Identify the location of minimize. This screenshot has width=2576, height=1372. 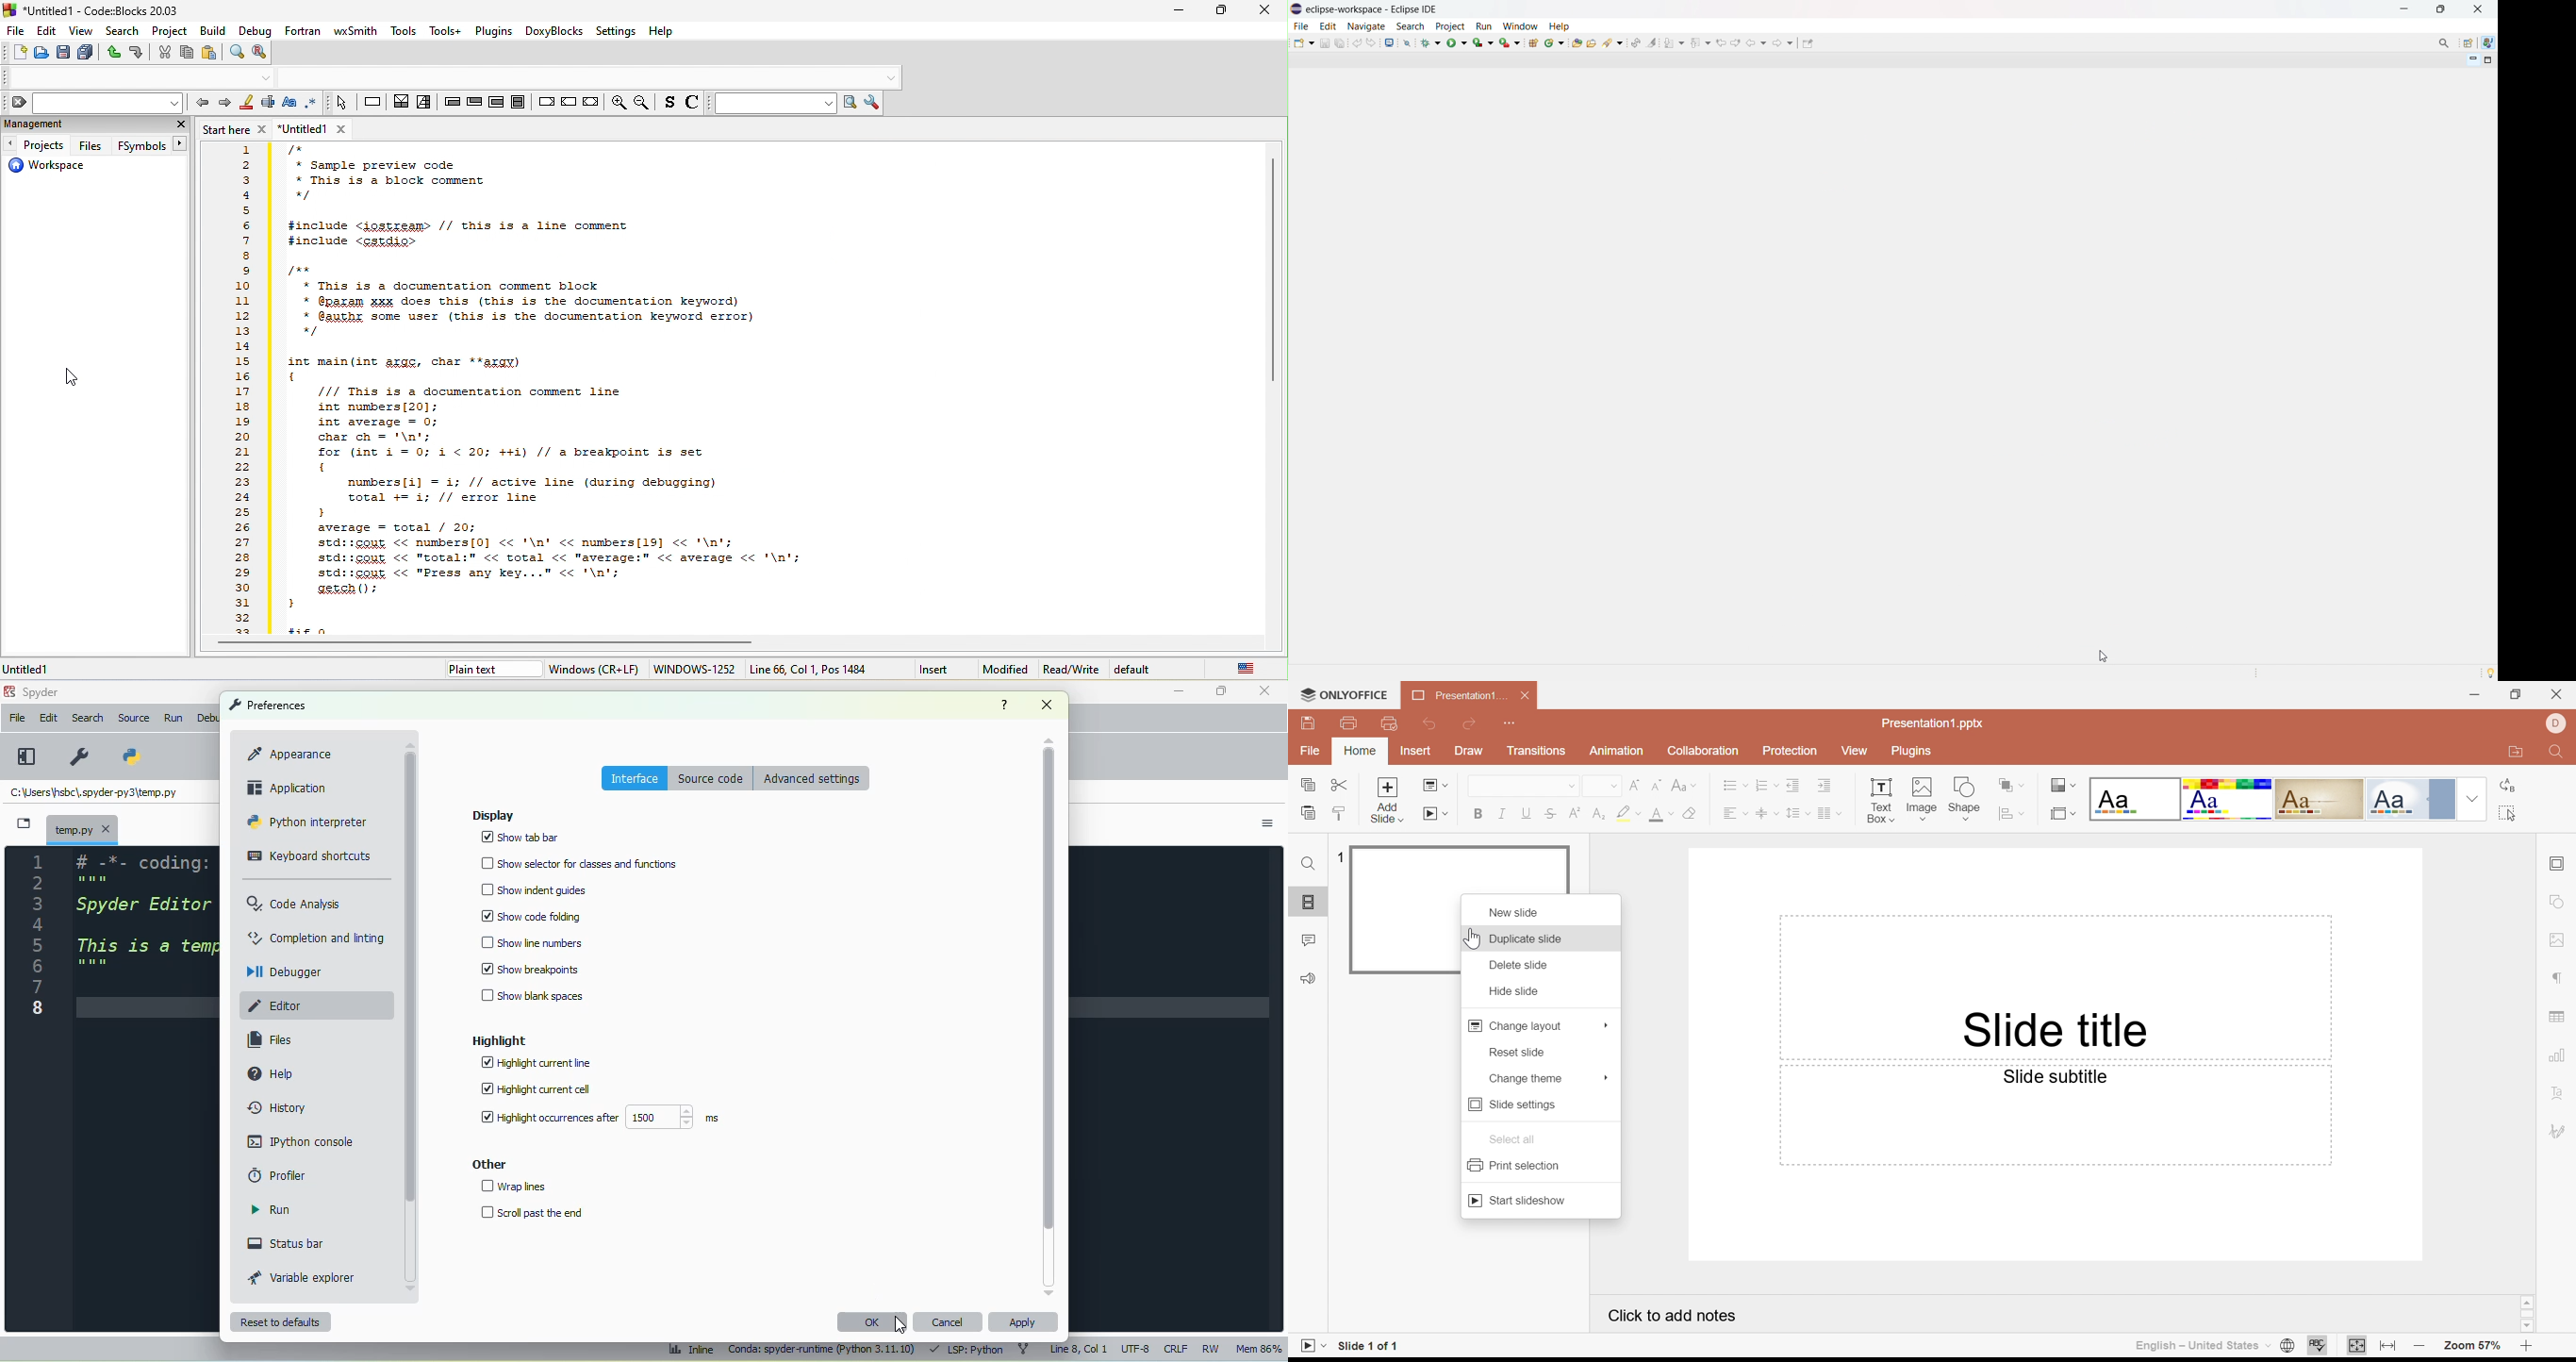
(1178, 691).